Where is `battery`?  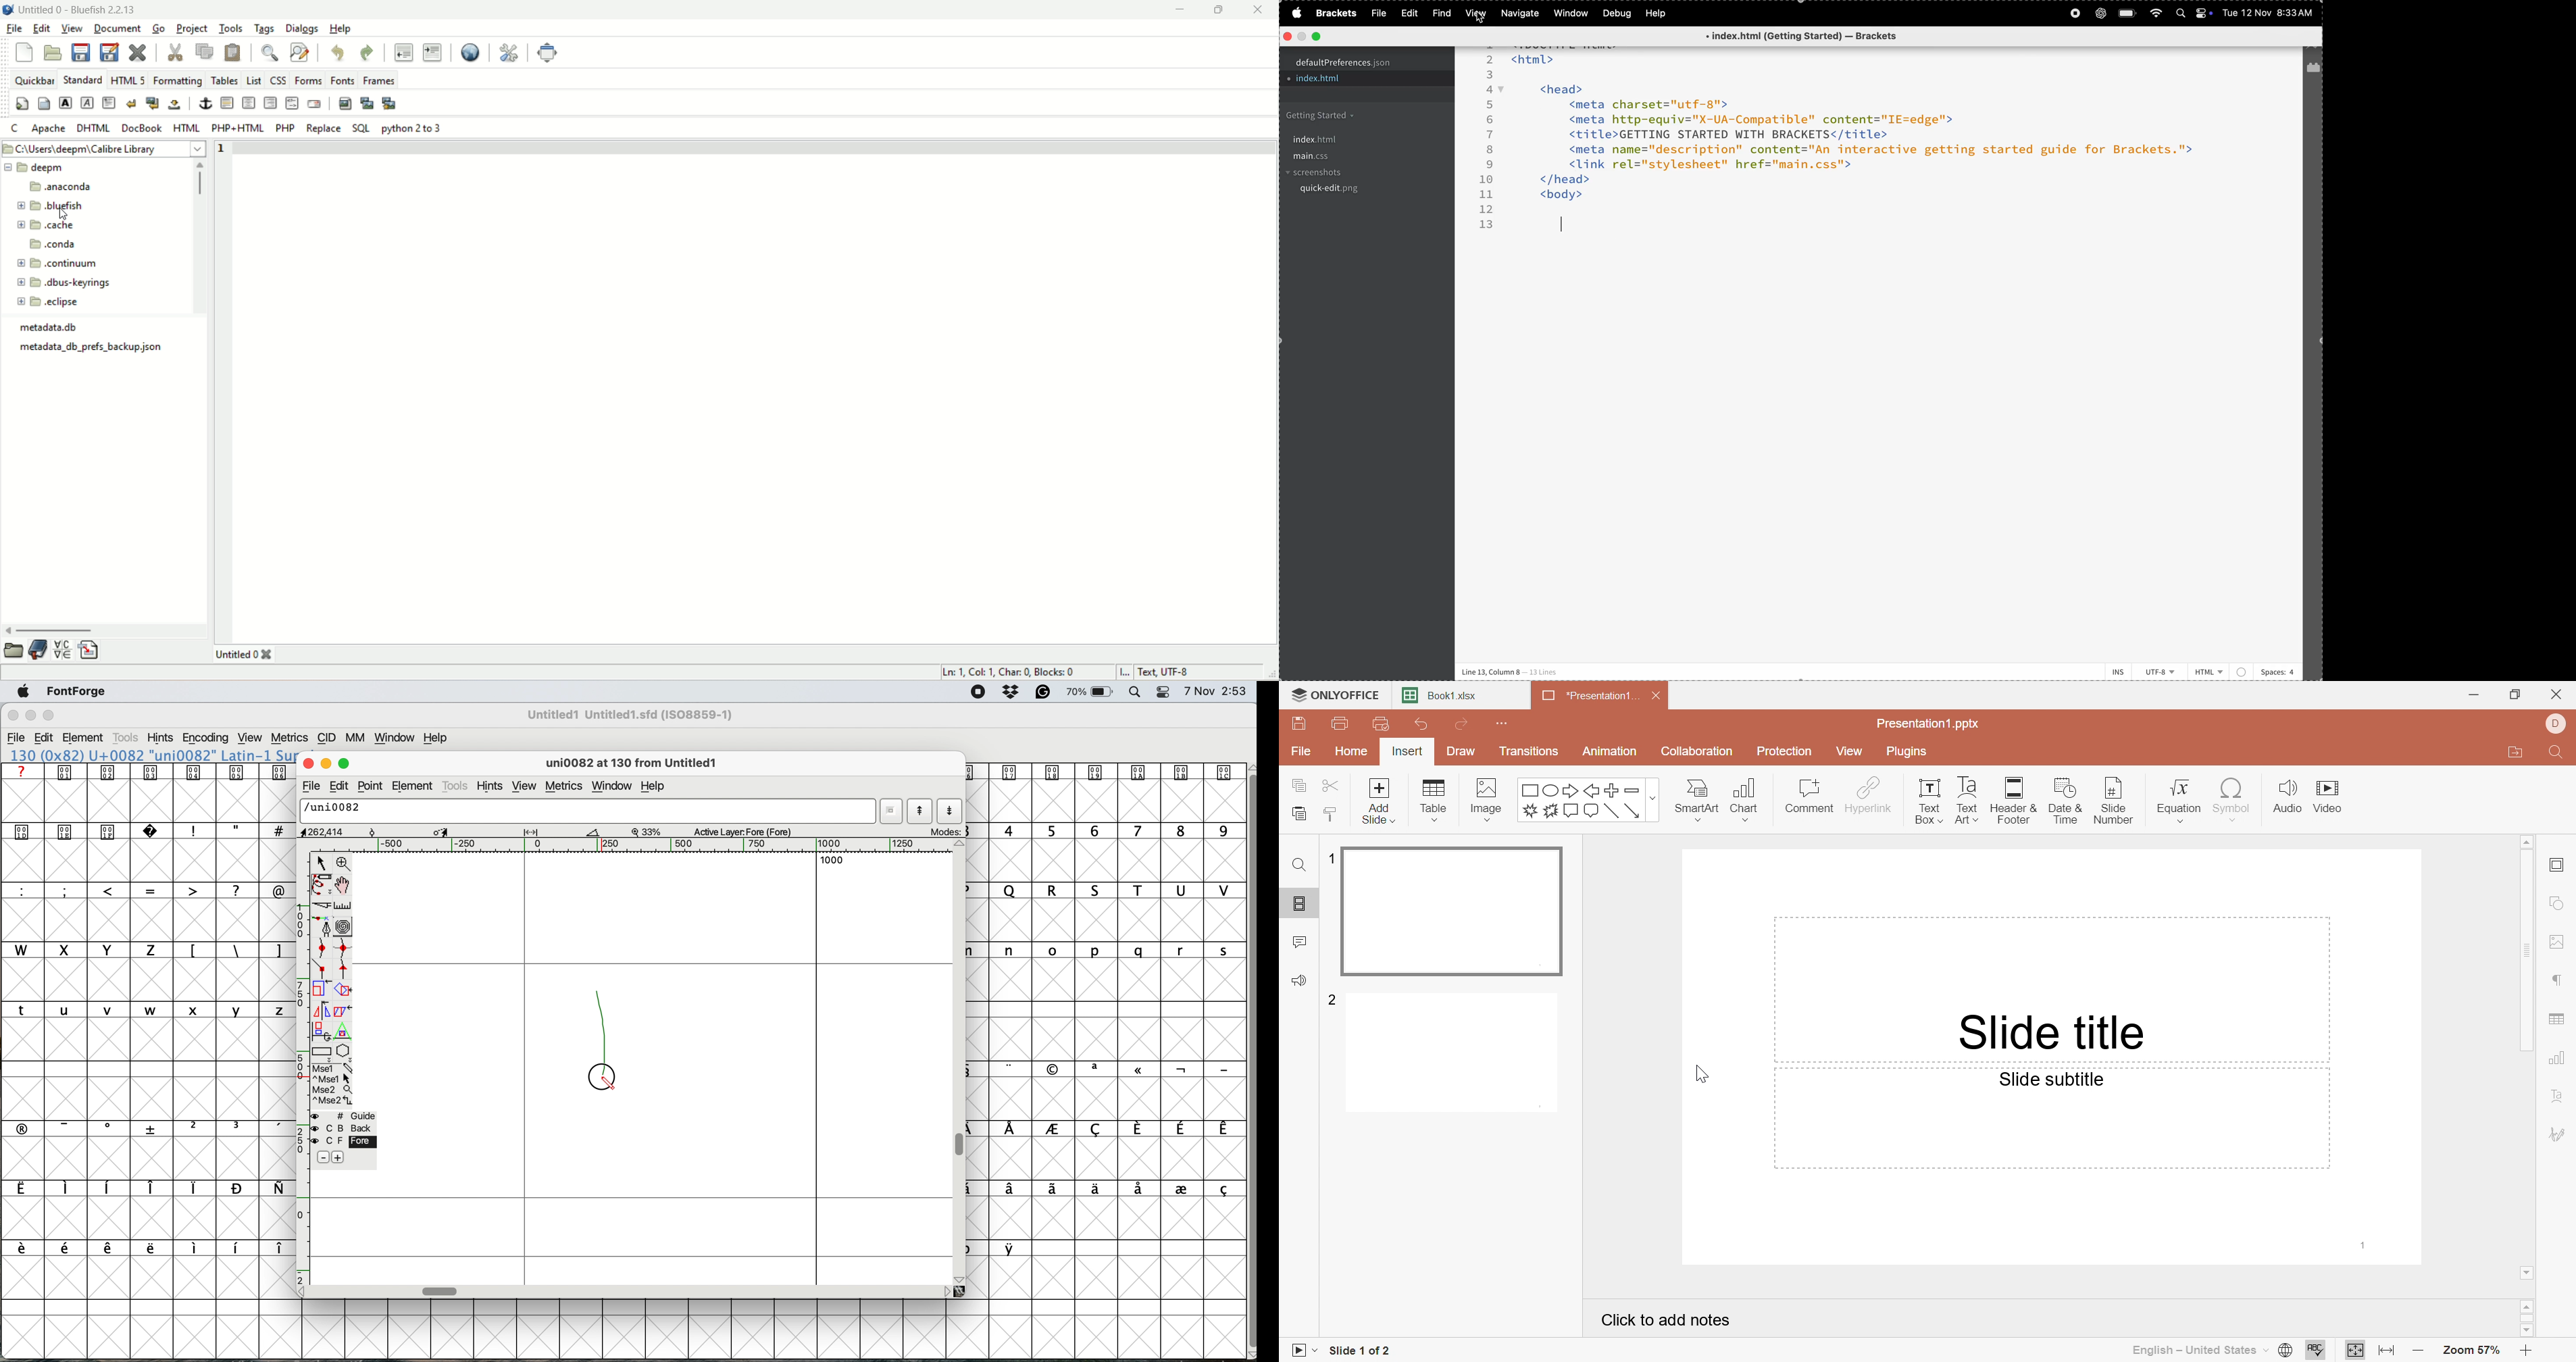 battery is located at coordinates (2128, 13).